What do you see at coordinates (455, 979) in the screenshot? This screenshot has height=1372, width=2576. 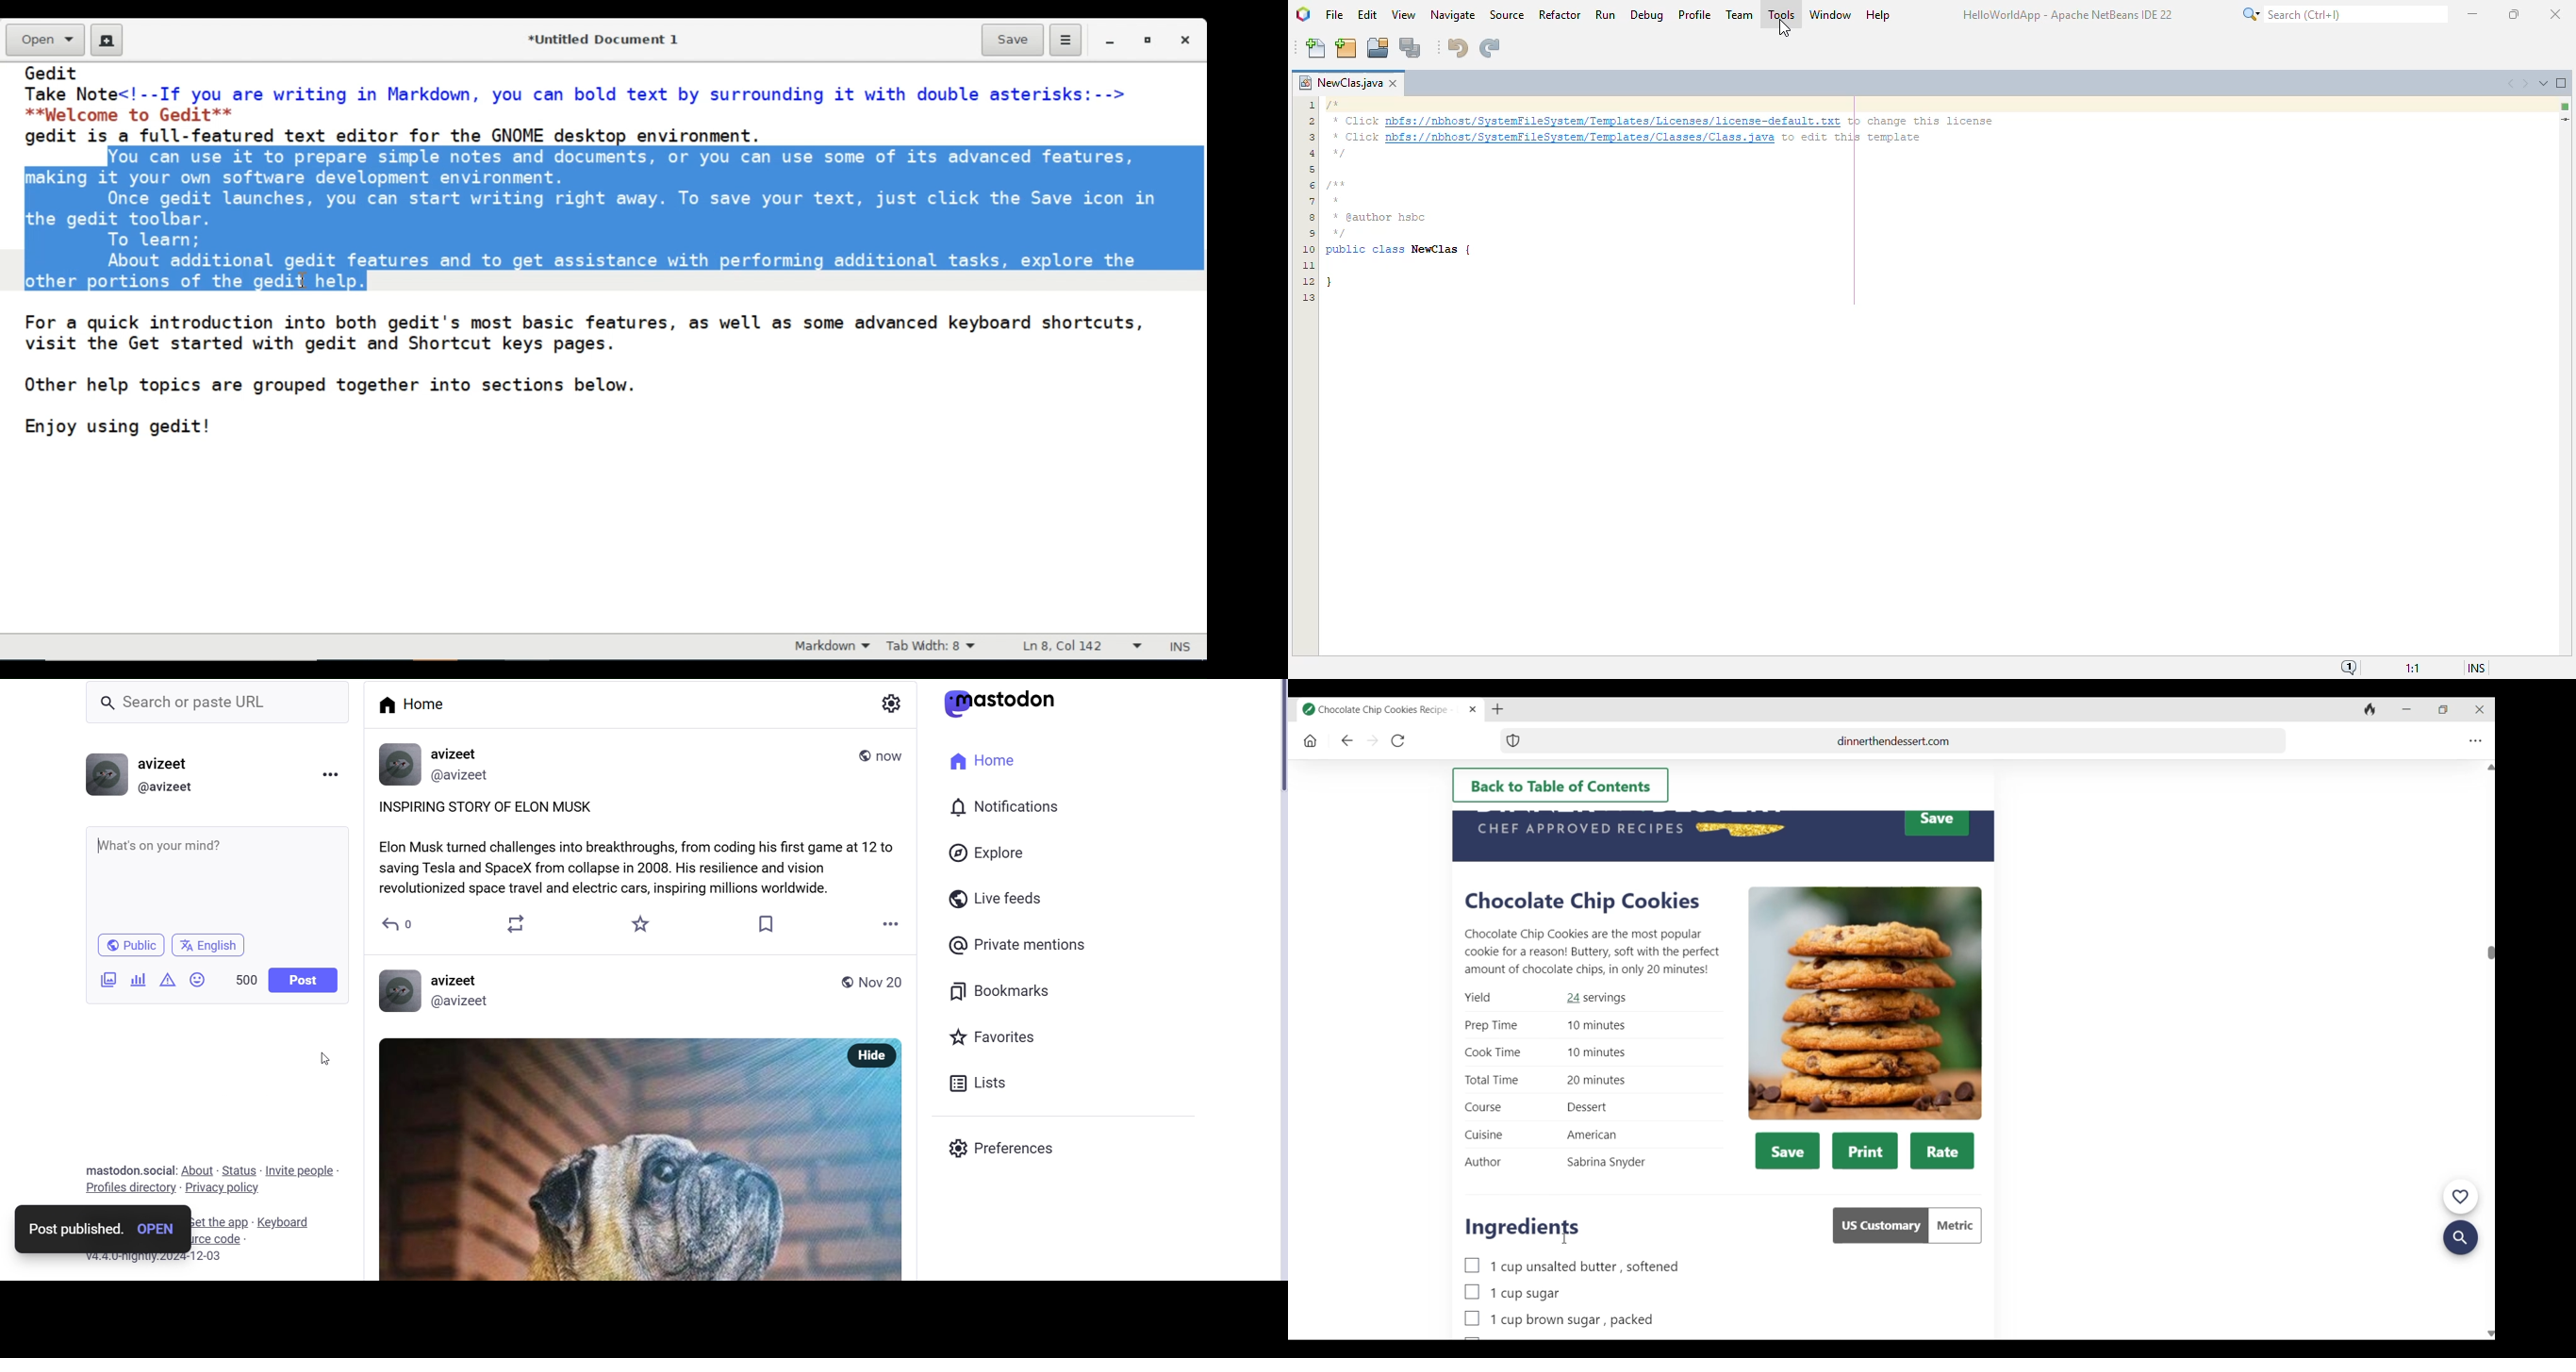 I see `avizeet` at bounding box center [455, 979].